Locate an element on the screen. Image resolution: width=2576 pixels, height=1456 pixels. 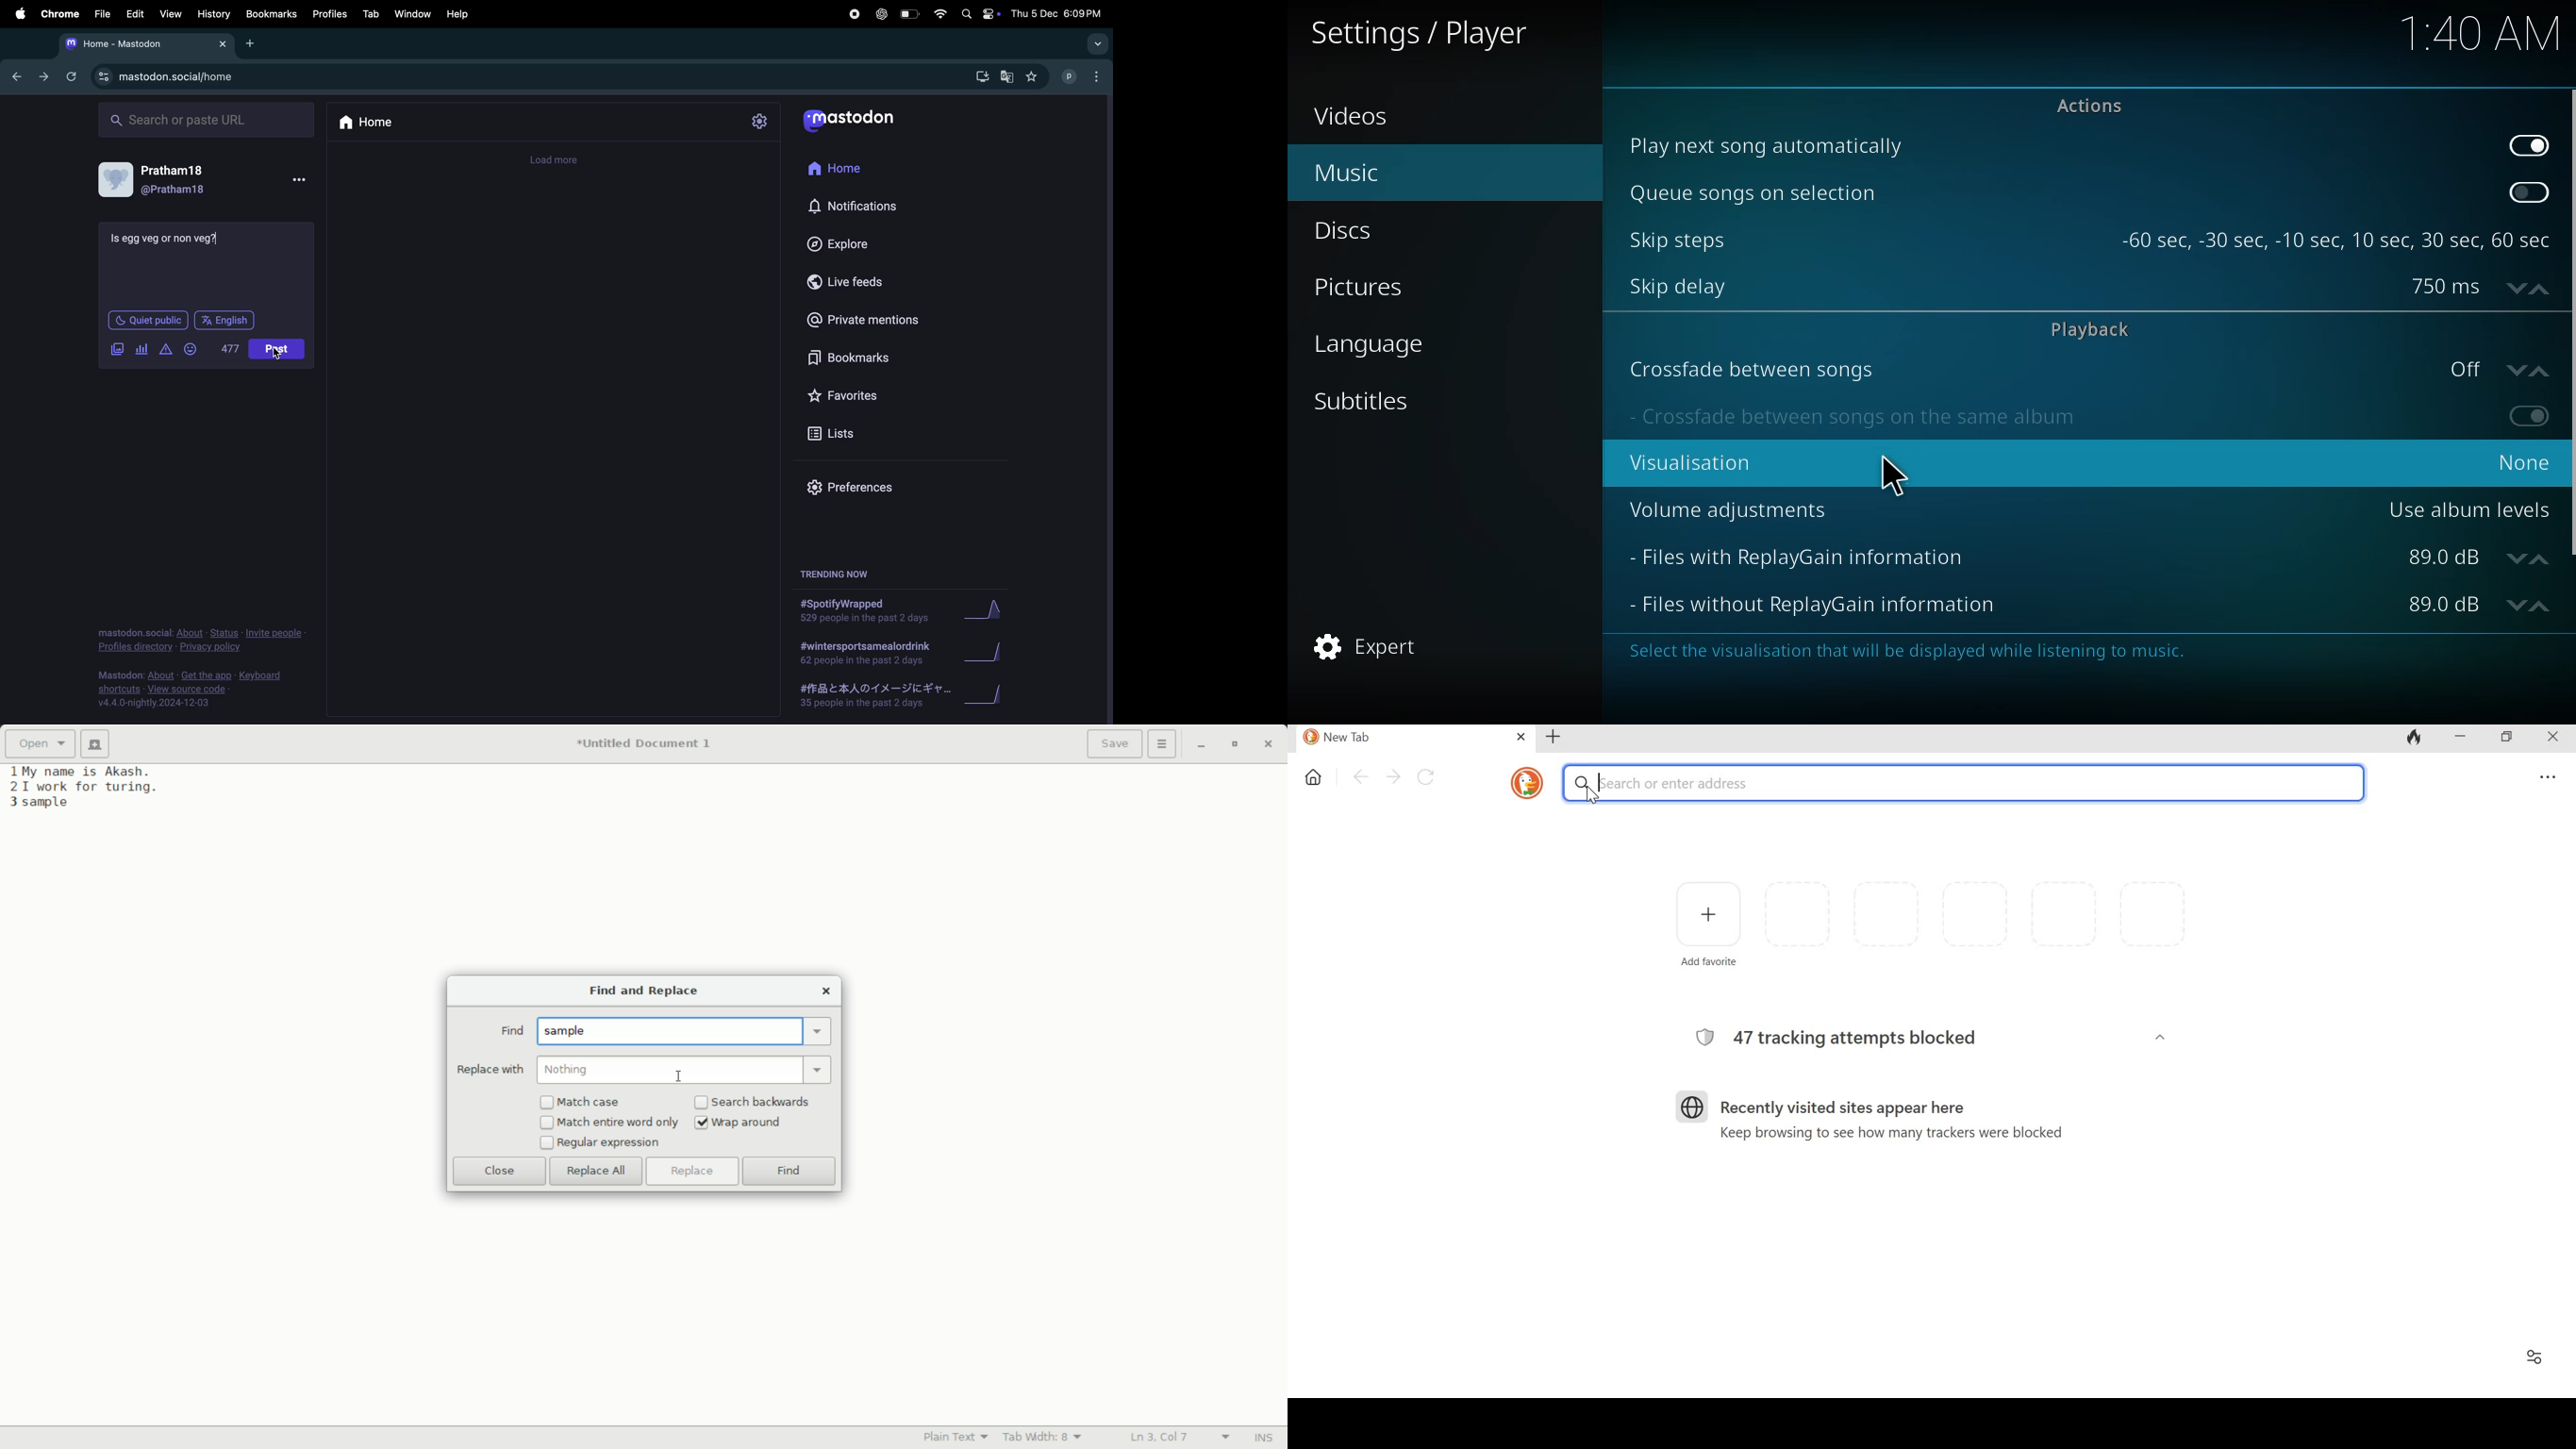
date and time is located at coordinates (1059, 13).